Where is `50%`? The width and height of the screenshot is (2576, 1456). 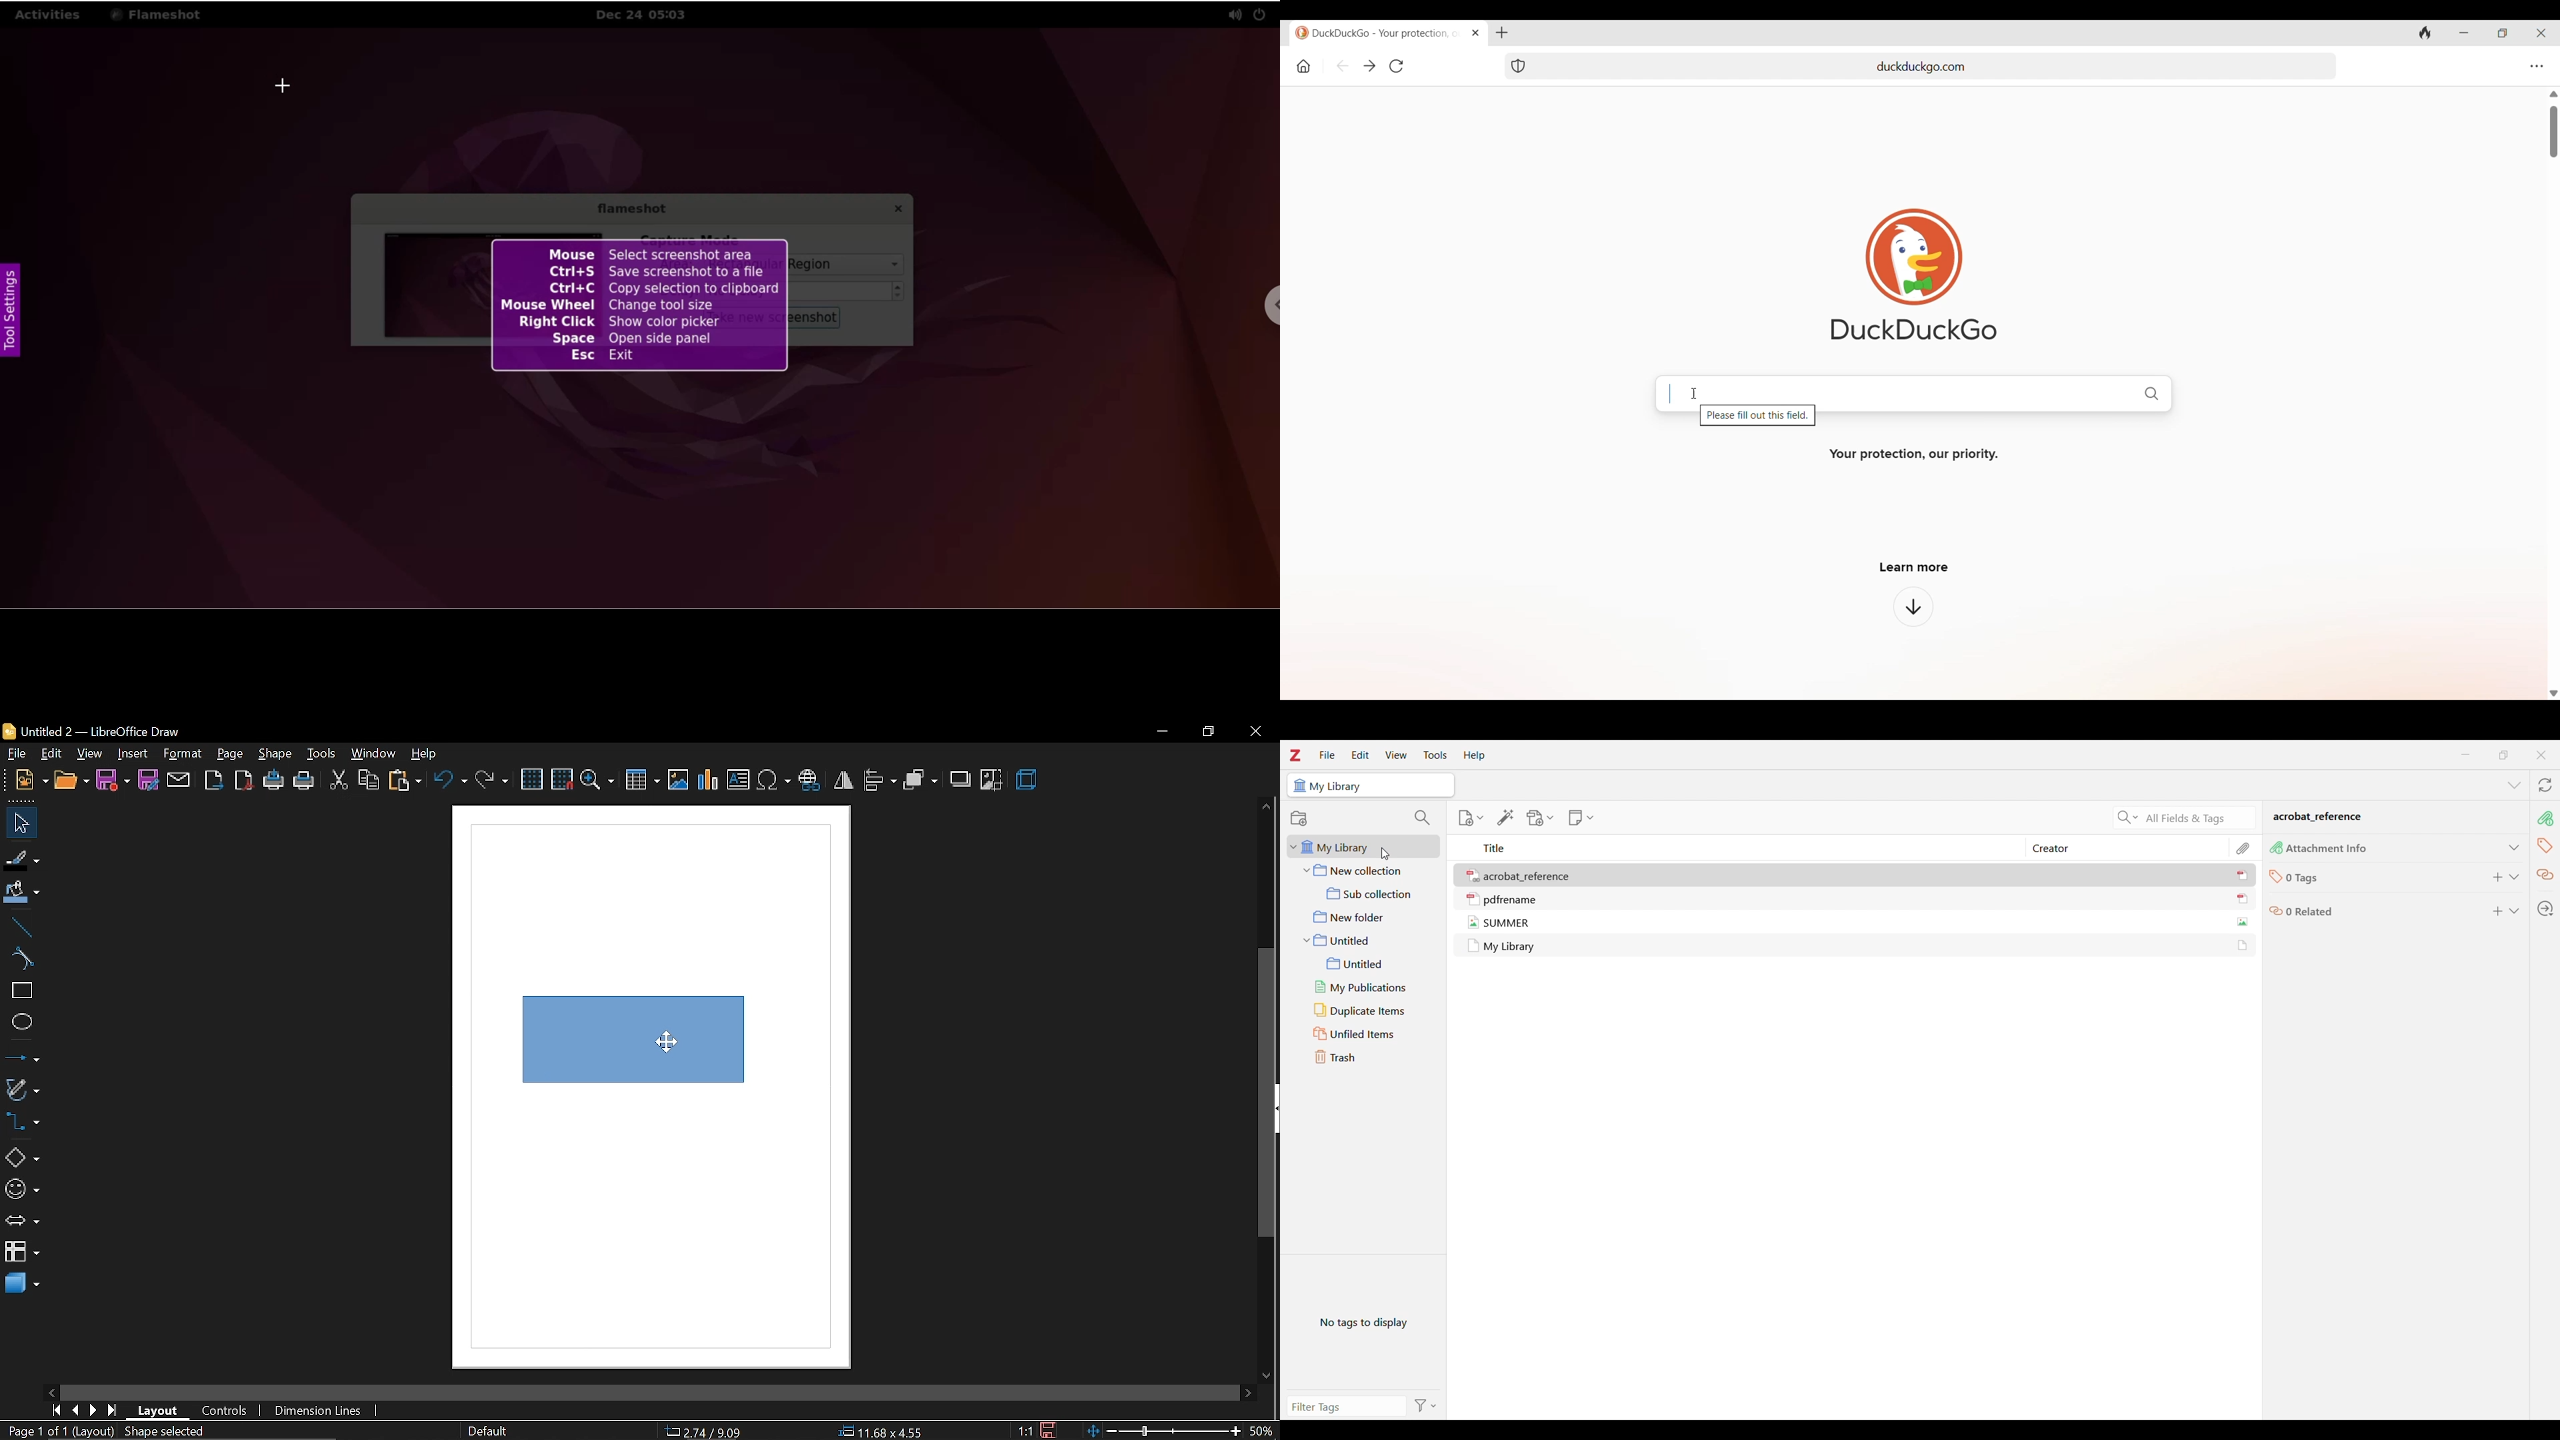 50% is located at coordinates (1264, 1431).